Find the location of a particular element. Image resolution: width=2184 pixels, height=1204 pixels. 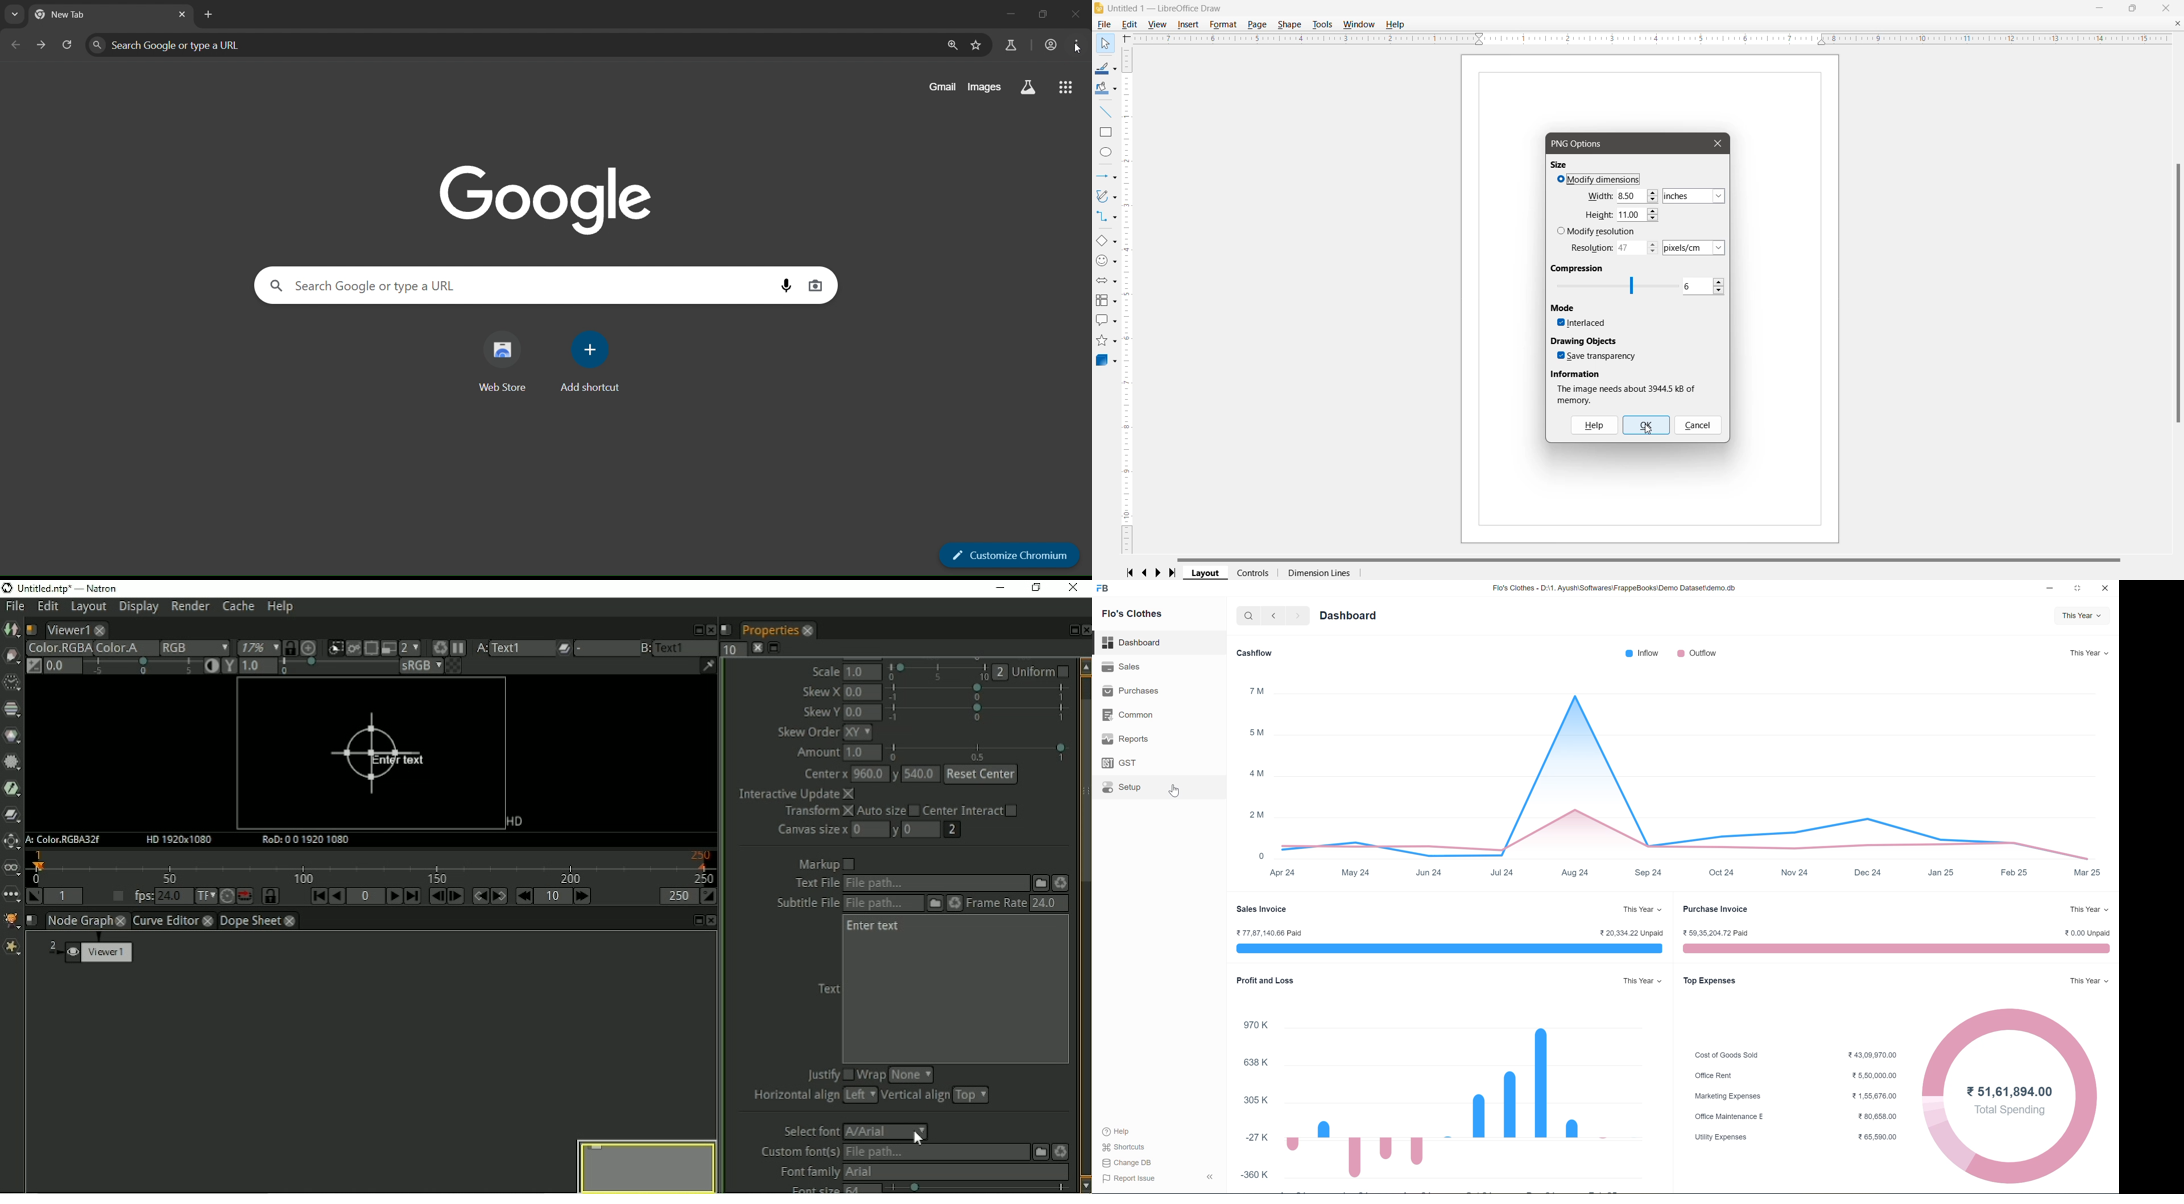

Custom is located at coordinates (1038, 1151).